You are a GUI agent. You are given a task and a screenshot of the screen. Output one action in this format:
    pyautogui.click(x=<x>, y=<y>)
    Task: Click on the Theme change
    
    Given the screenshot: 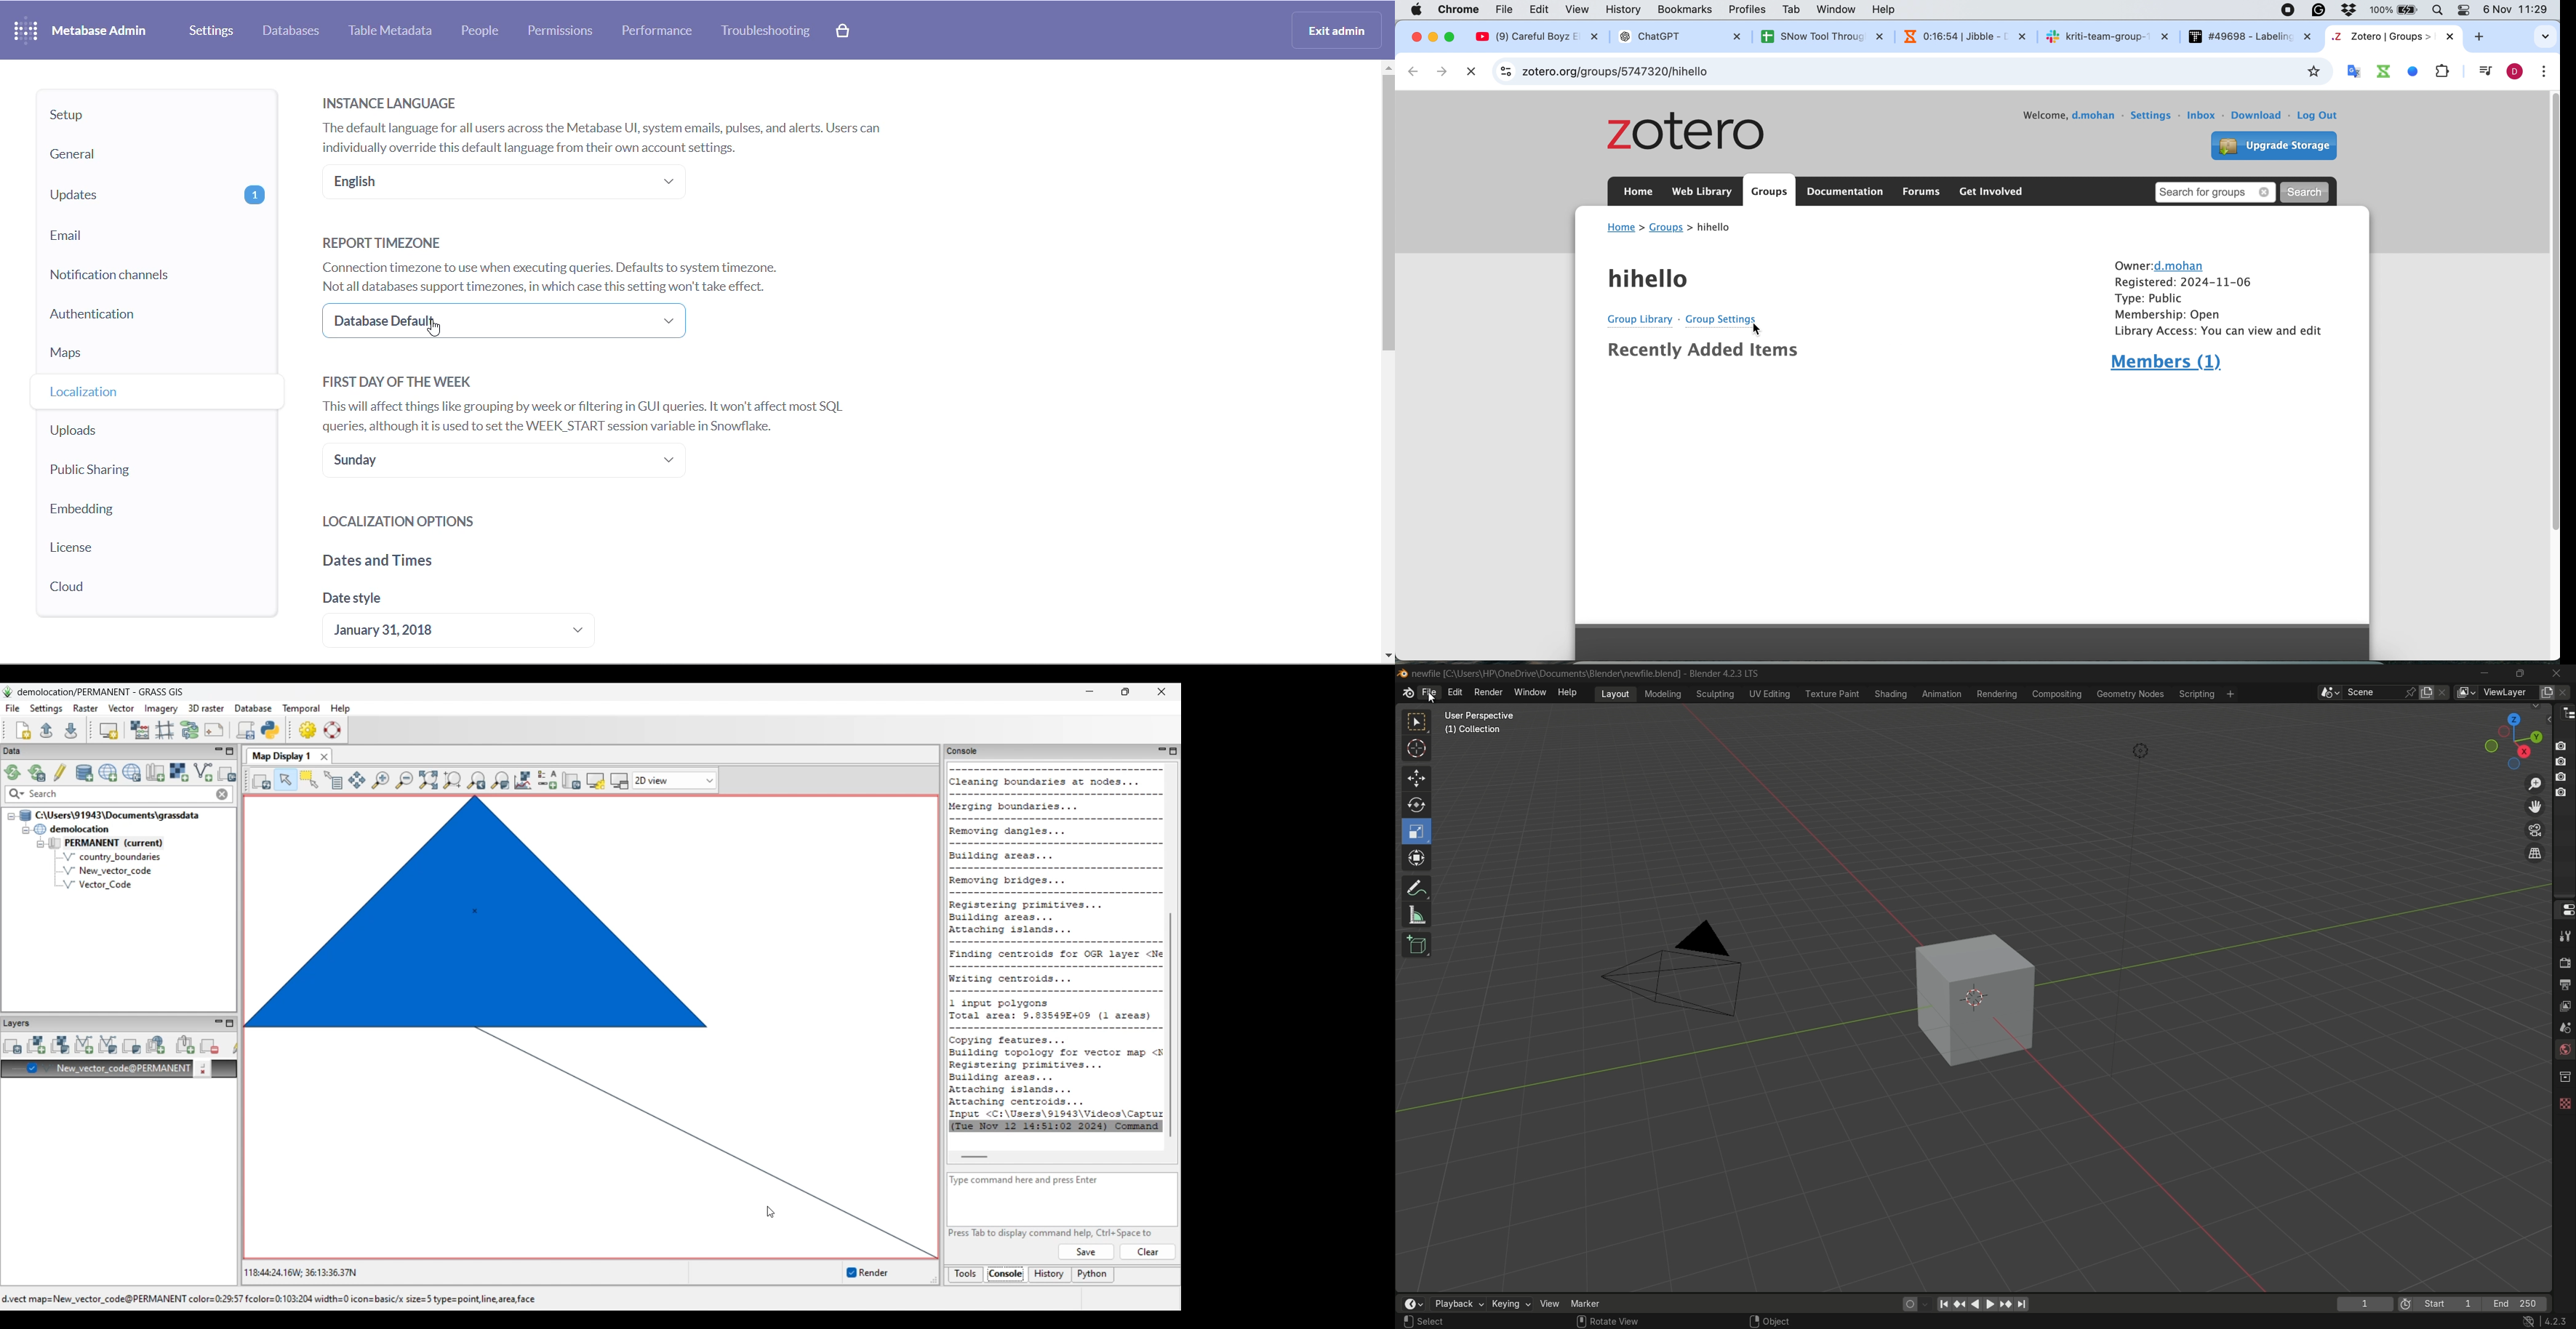 What is the action you would take?
    pyautogui.click(x=2462, y=9)
    